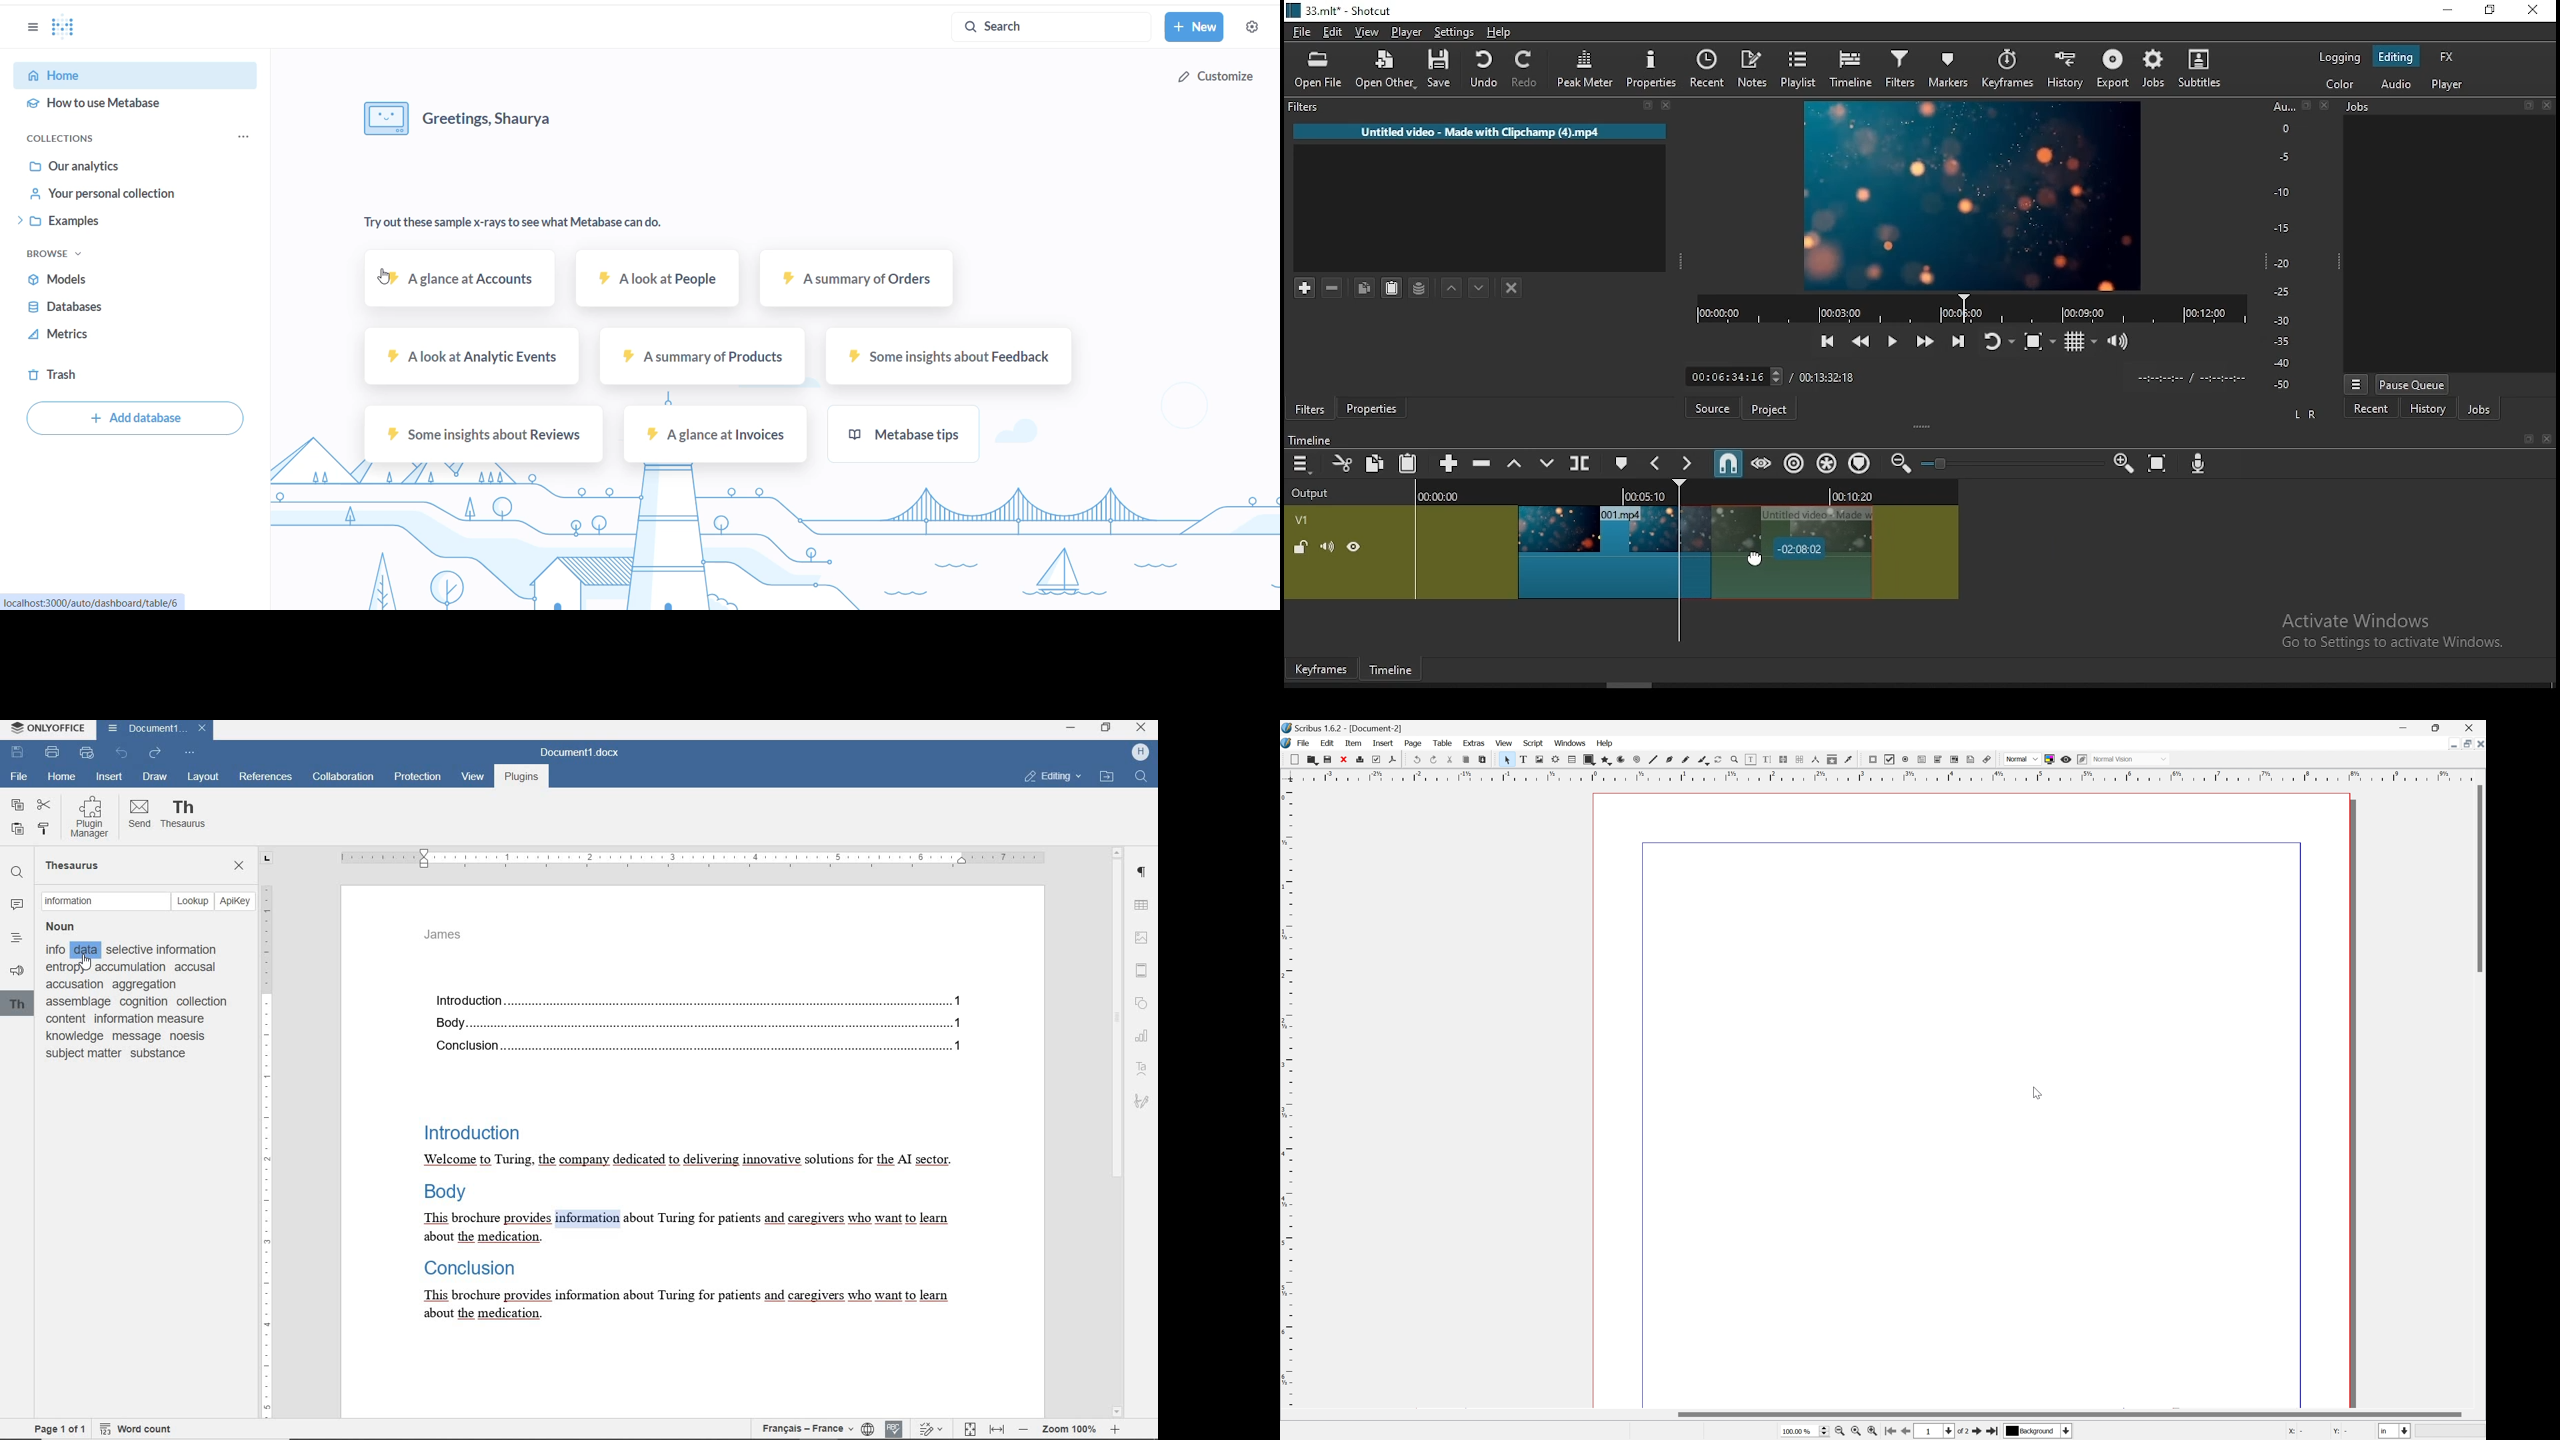 This screenshot has height=1456, width=2576. What do you see at coordinates (1898, 464) in the screenshot?
I see `zoom timeline out` at bounding box center [1898, 464].